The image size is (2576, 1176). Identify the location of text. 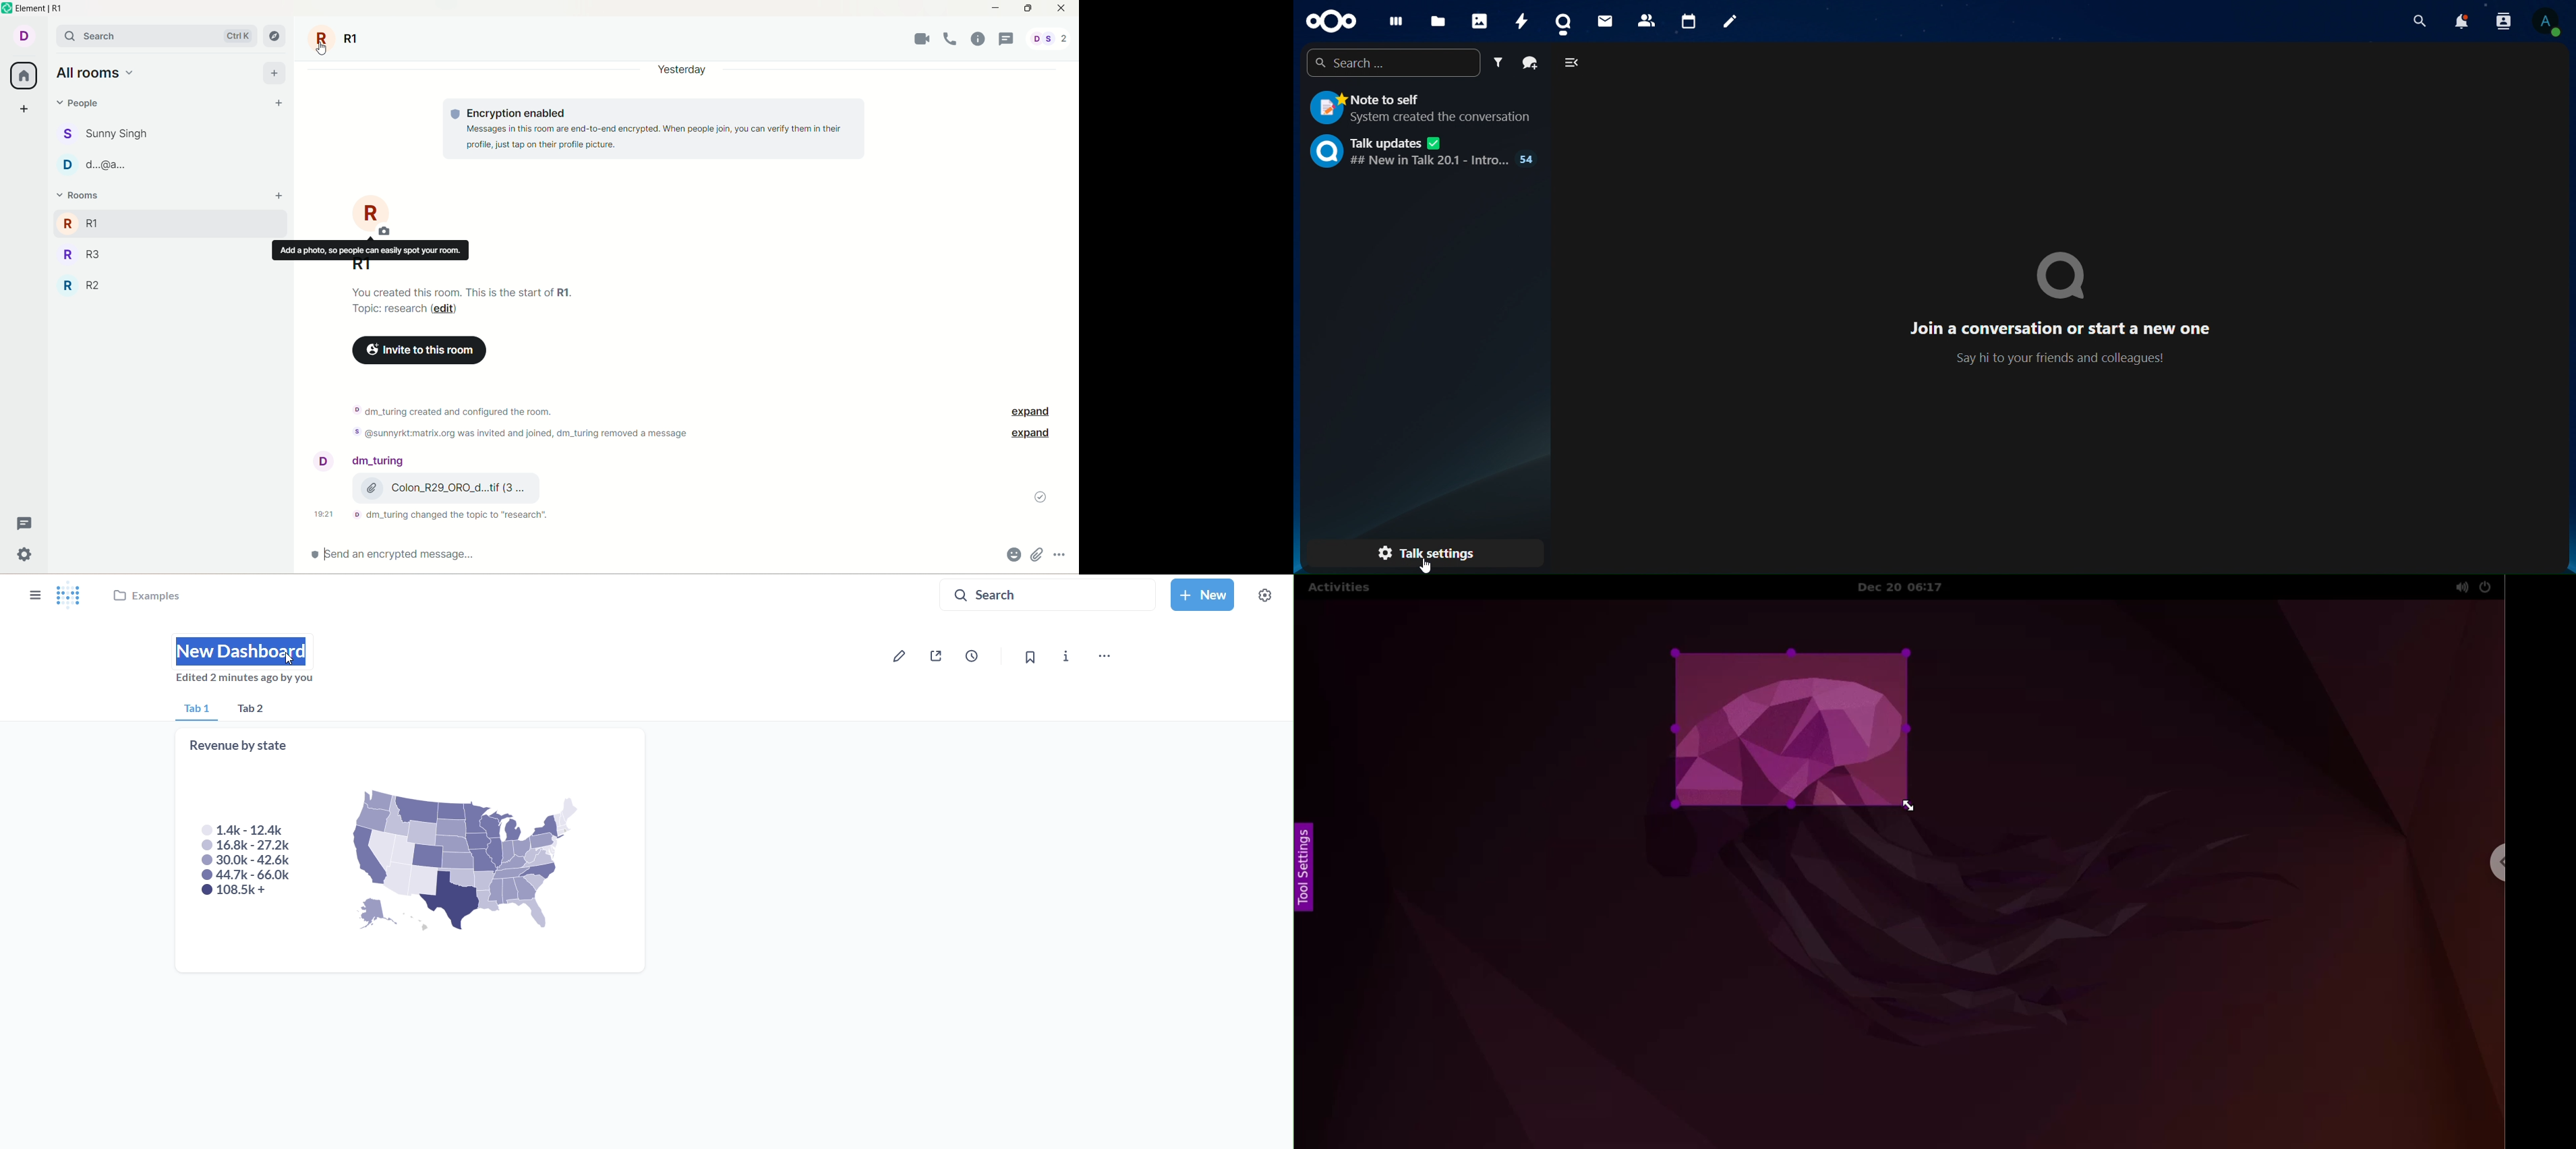
(464, 302).